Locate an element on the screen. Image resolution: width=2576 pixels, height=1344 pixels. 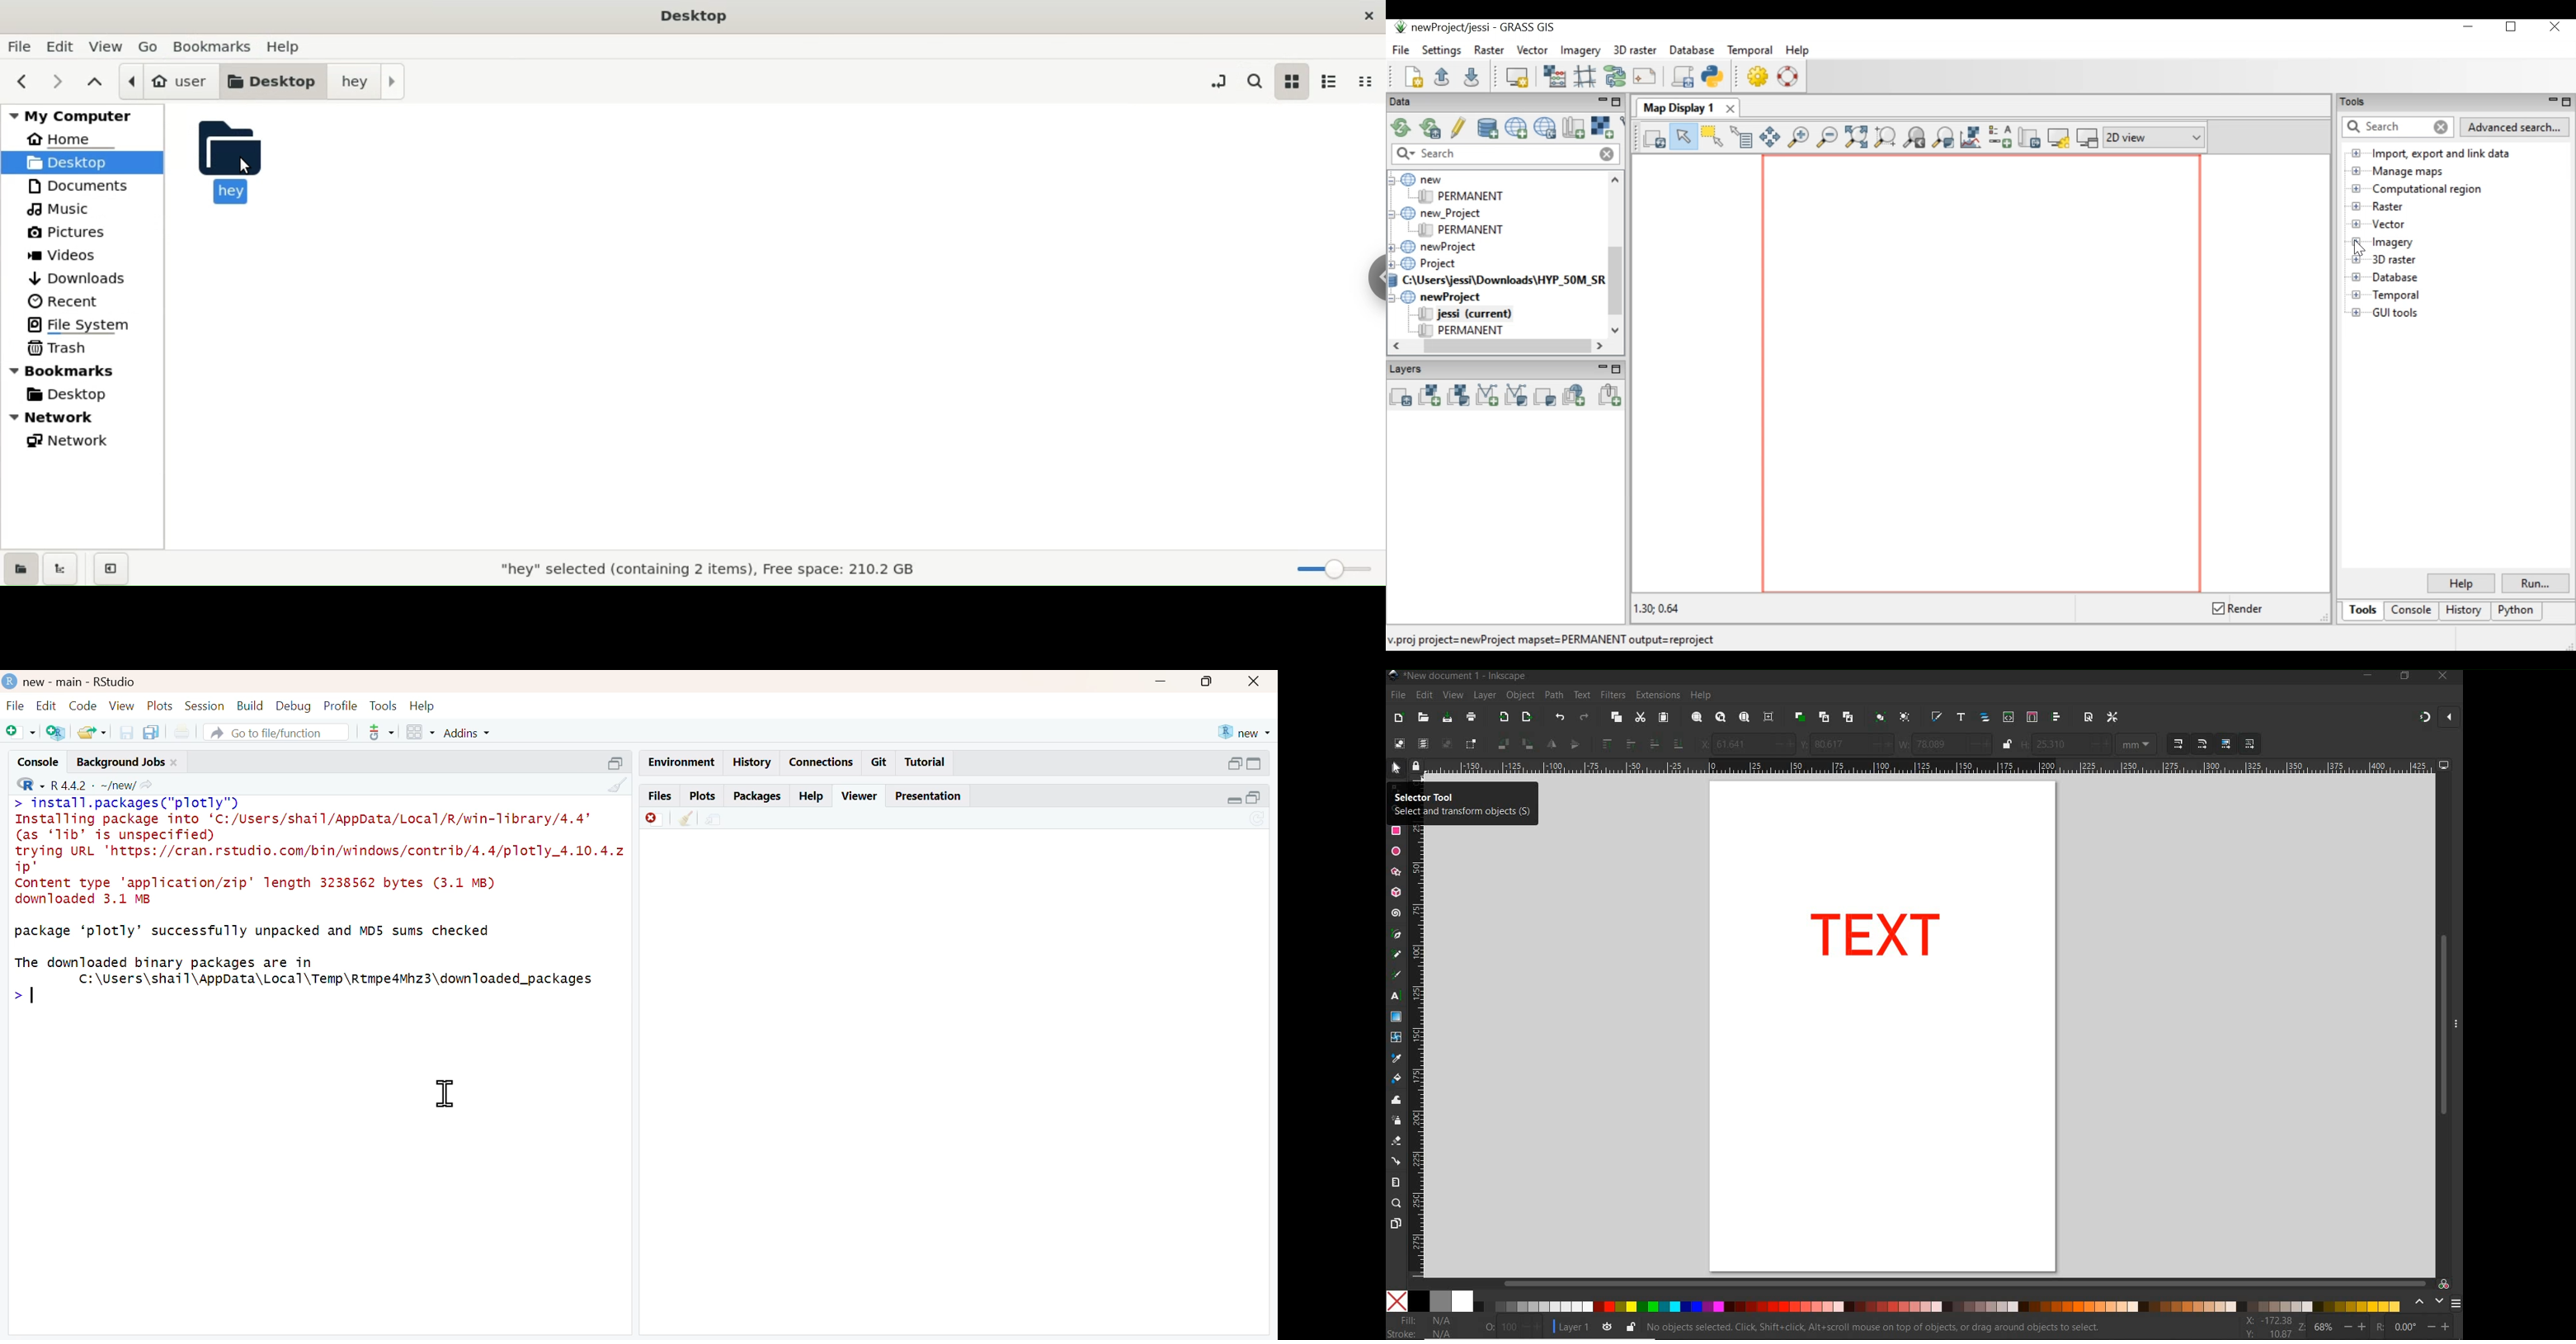
import is located at coordinates (1503, 718).